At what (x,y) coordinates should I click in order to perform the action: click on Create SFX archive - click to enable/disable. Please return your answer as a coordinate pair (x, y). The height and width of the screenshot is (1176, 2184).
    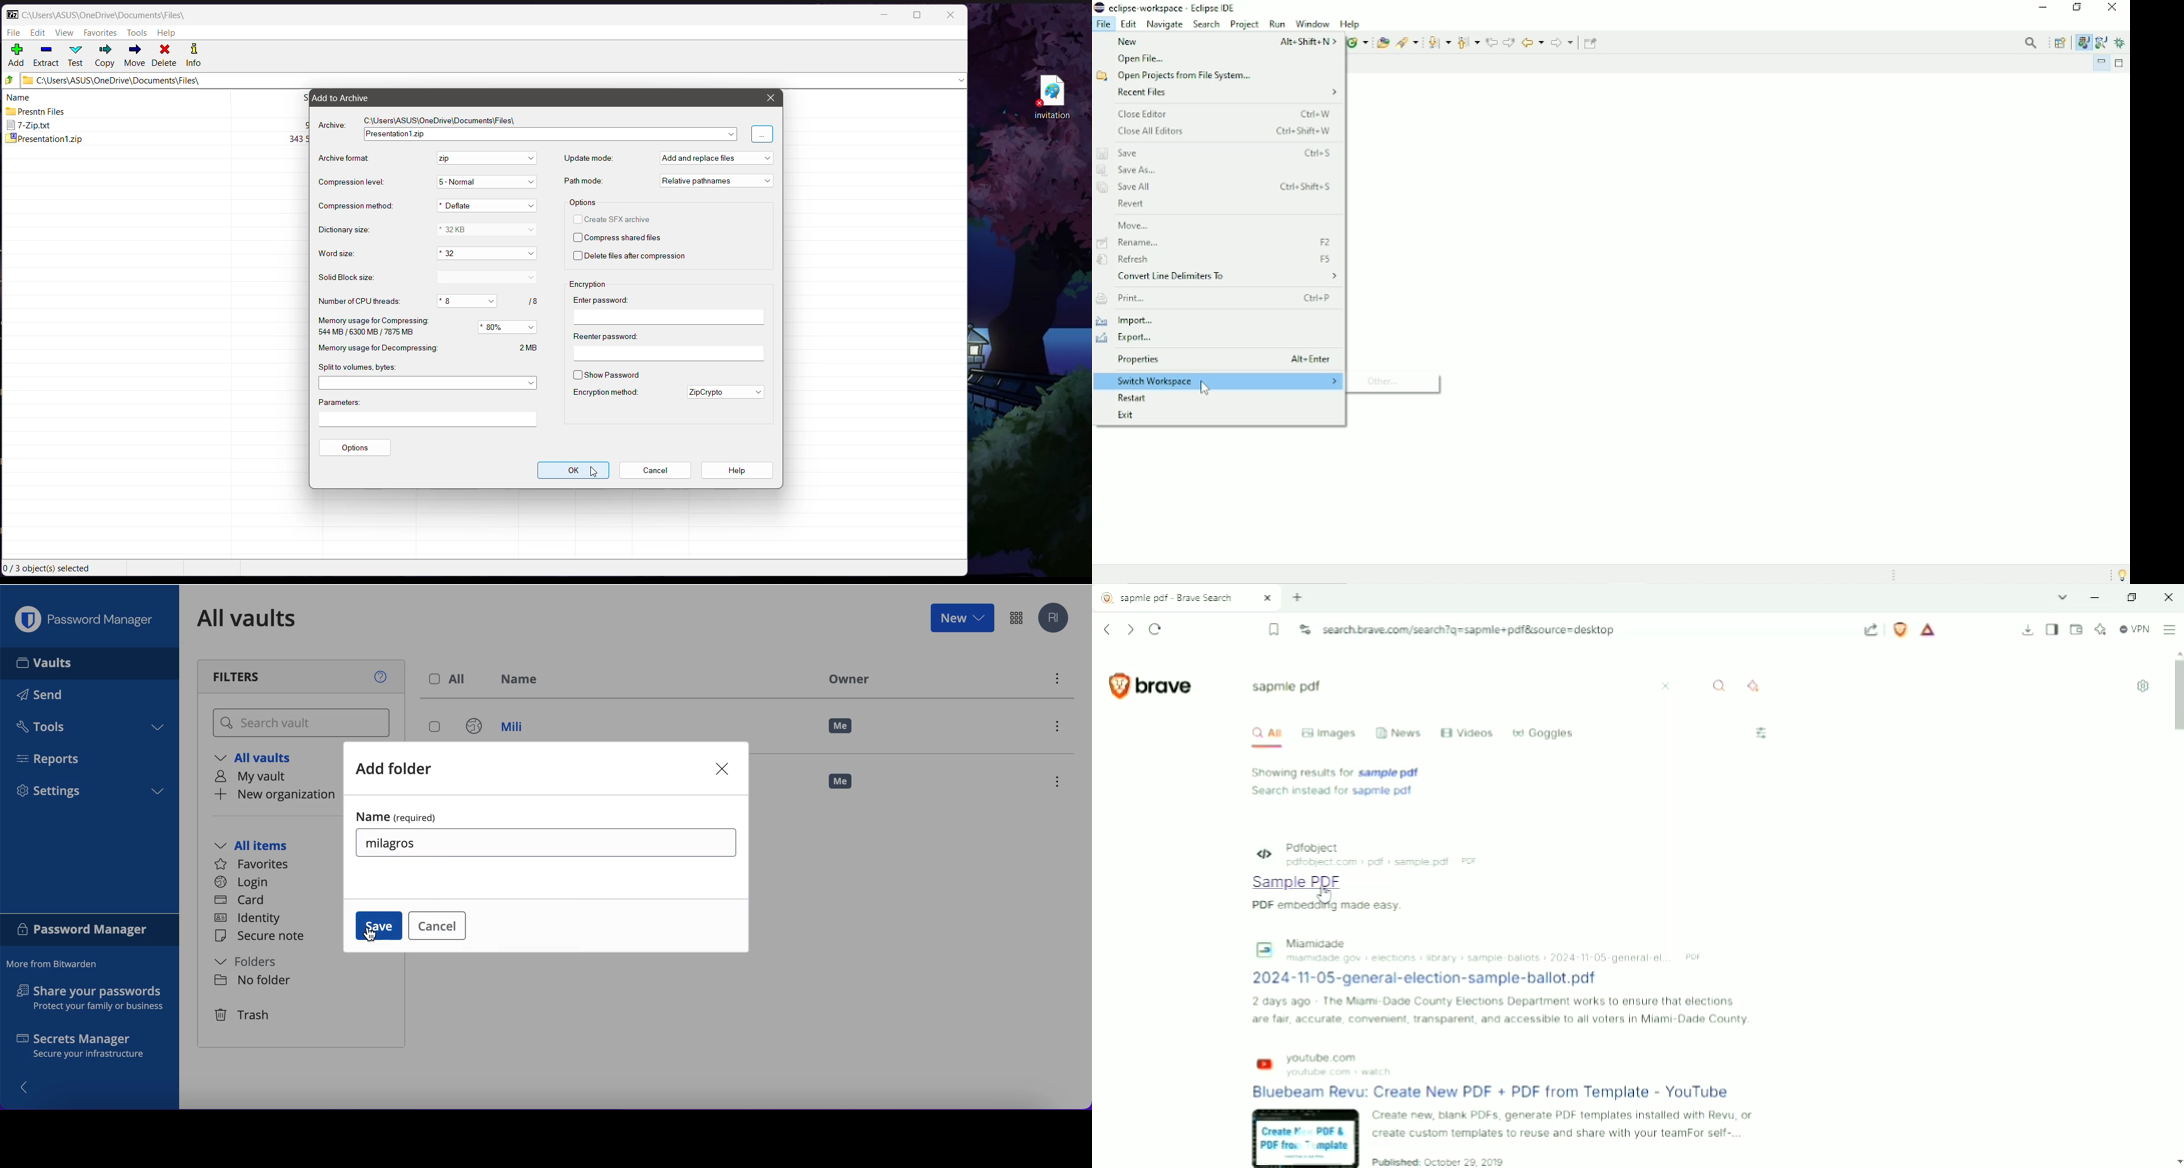
    Looking at the image, I should click on (616, 219).